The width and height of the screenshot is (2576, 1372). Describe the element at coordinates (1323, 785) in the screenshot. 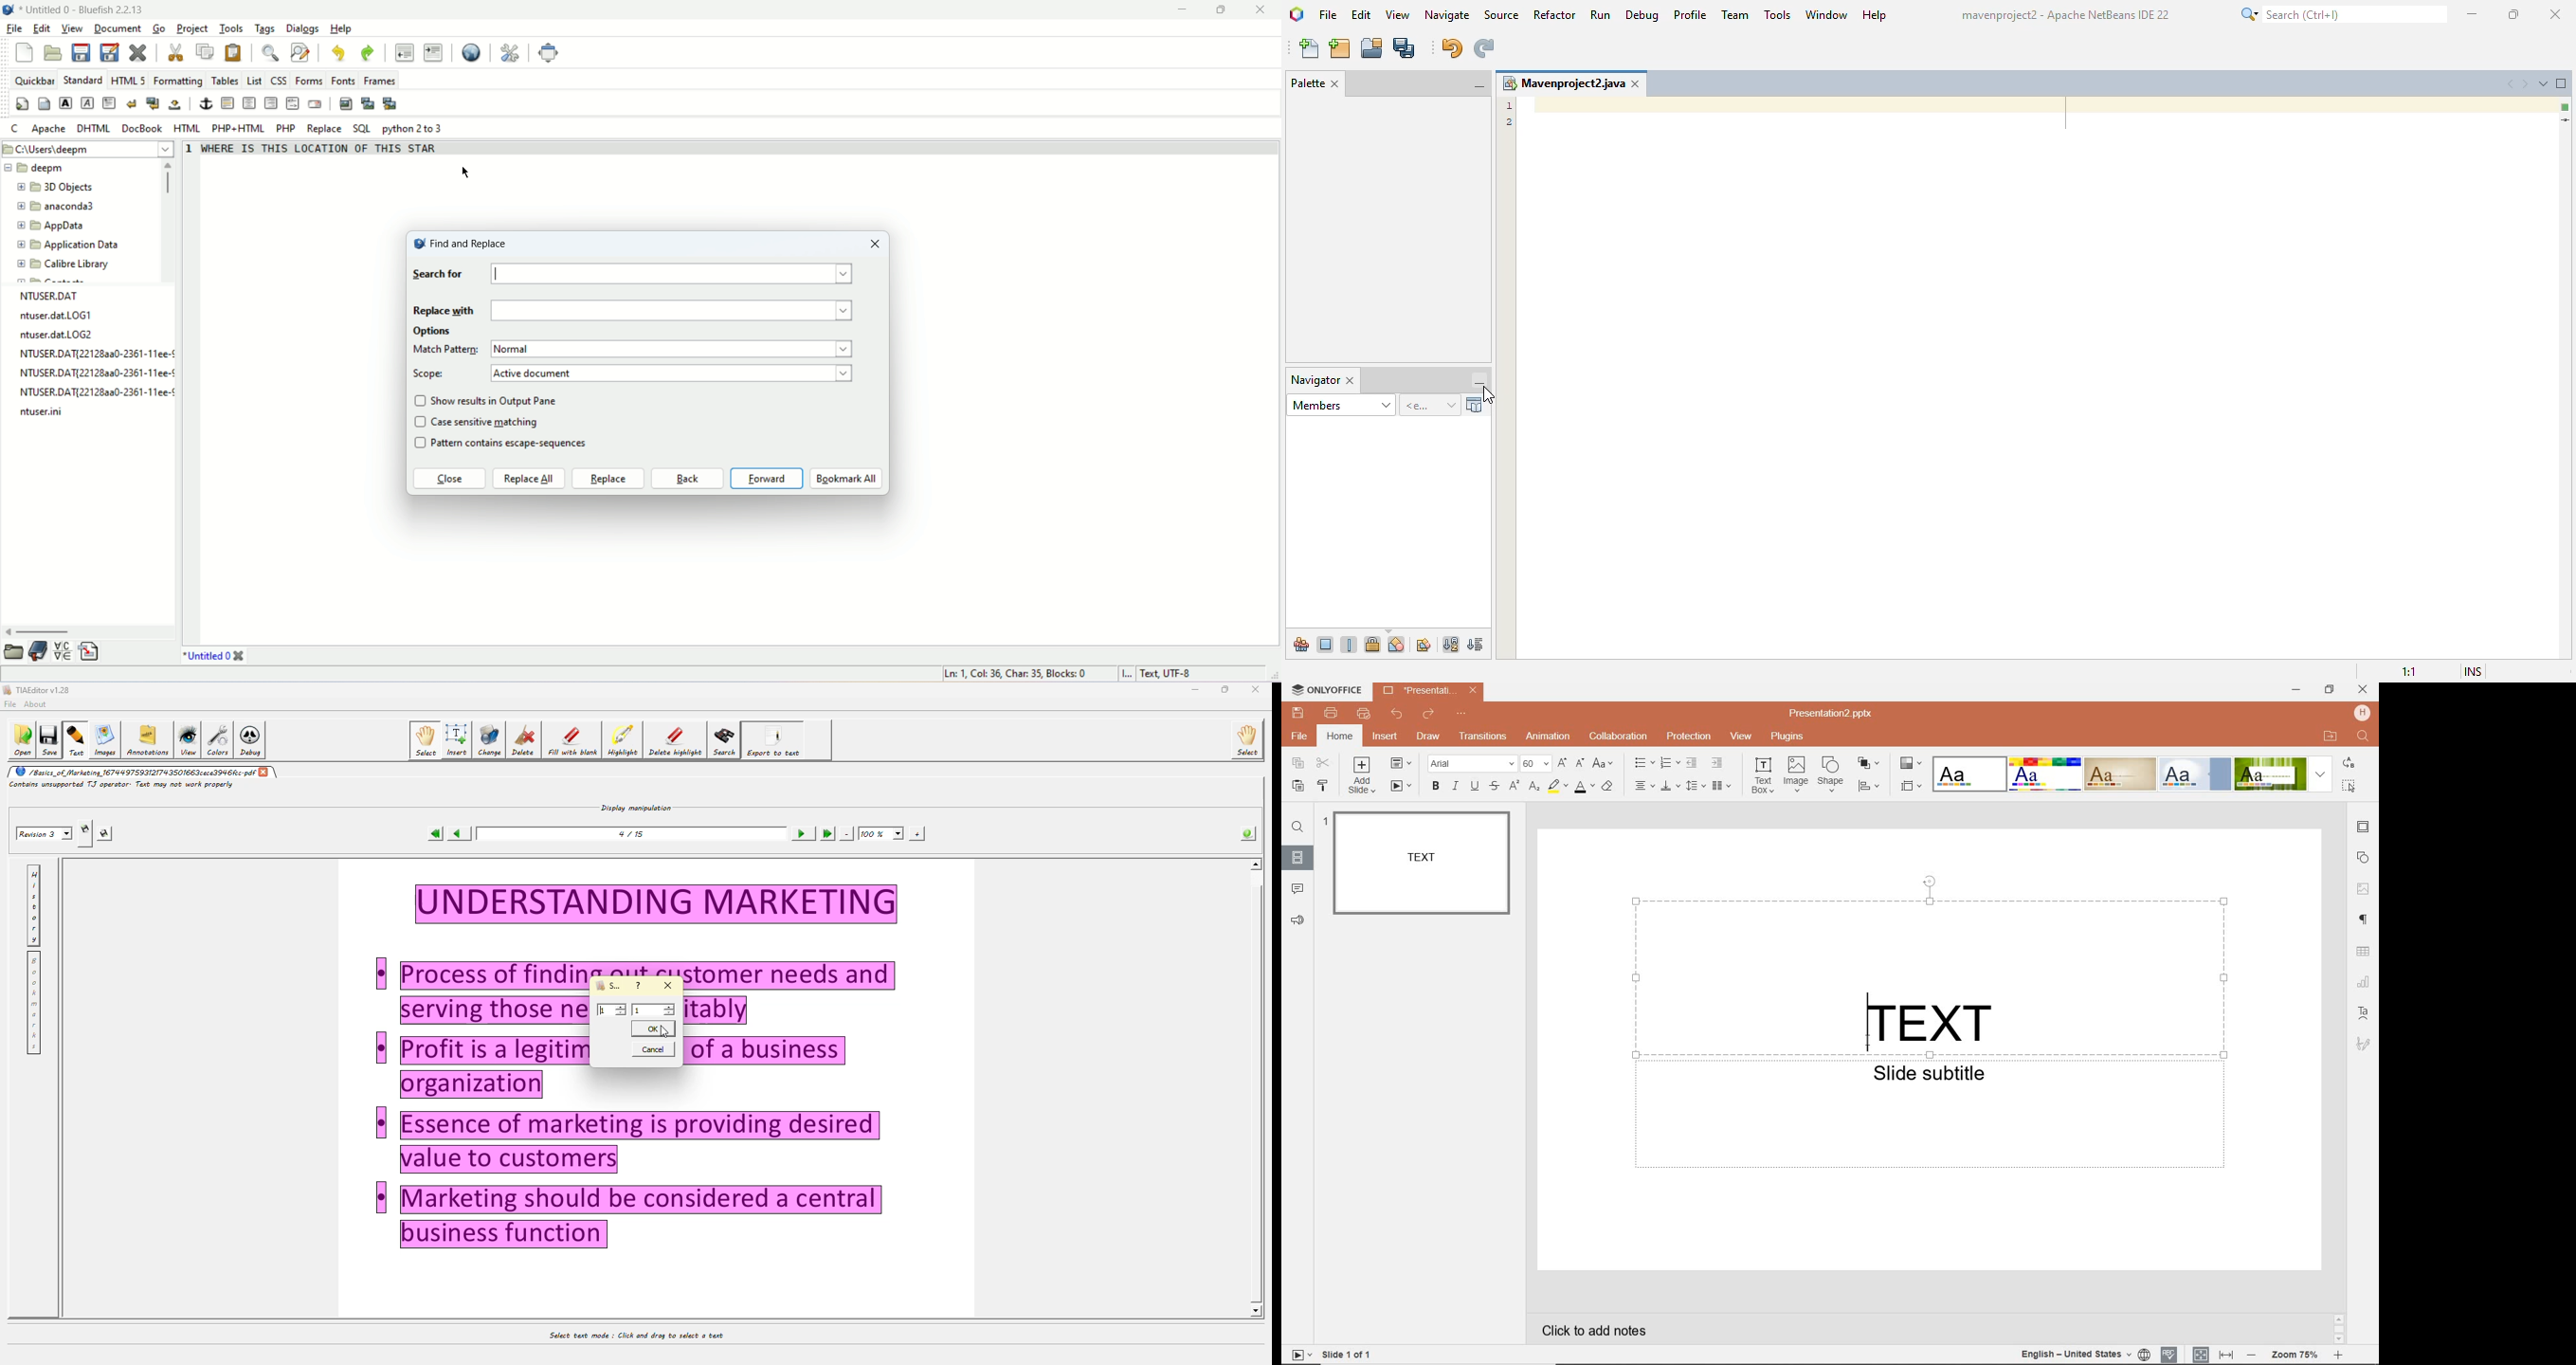

I see `COPY STYLE` at that location.